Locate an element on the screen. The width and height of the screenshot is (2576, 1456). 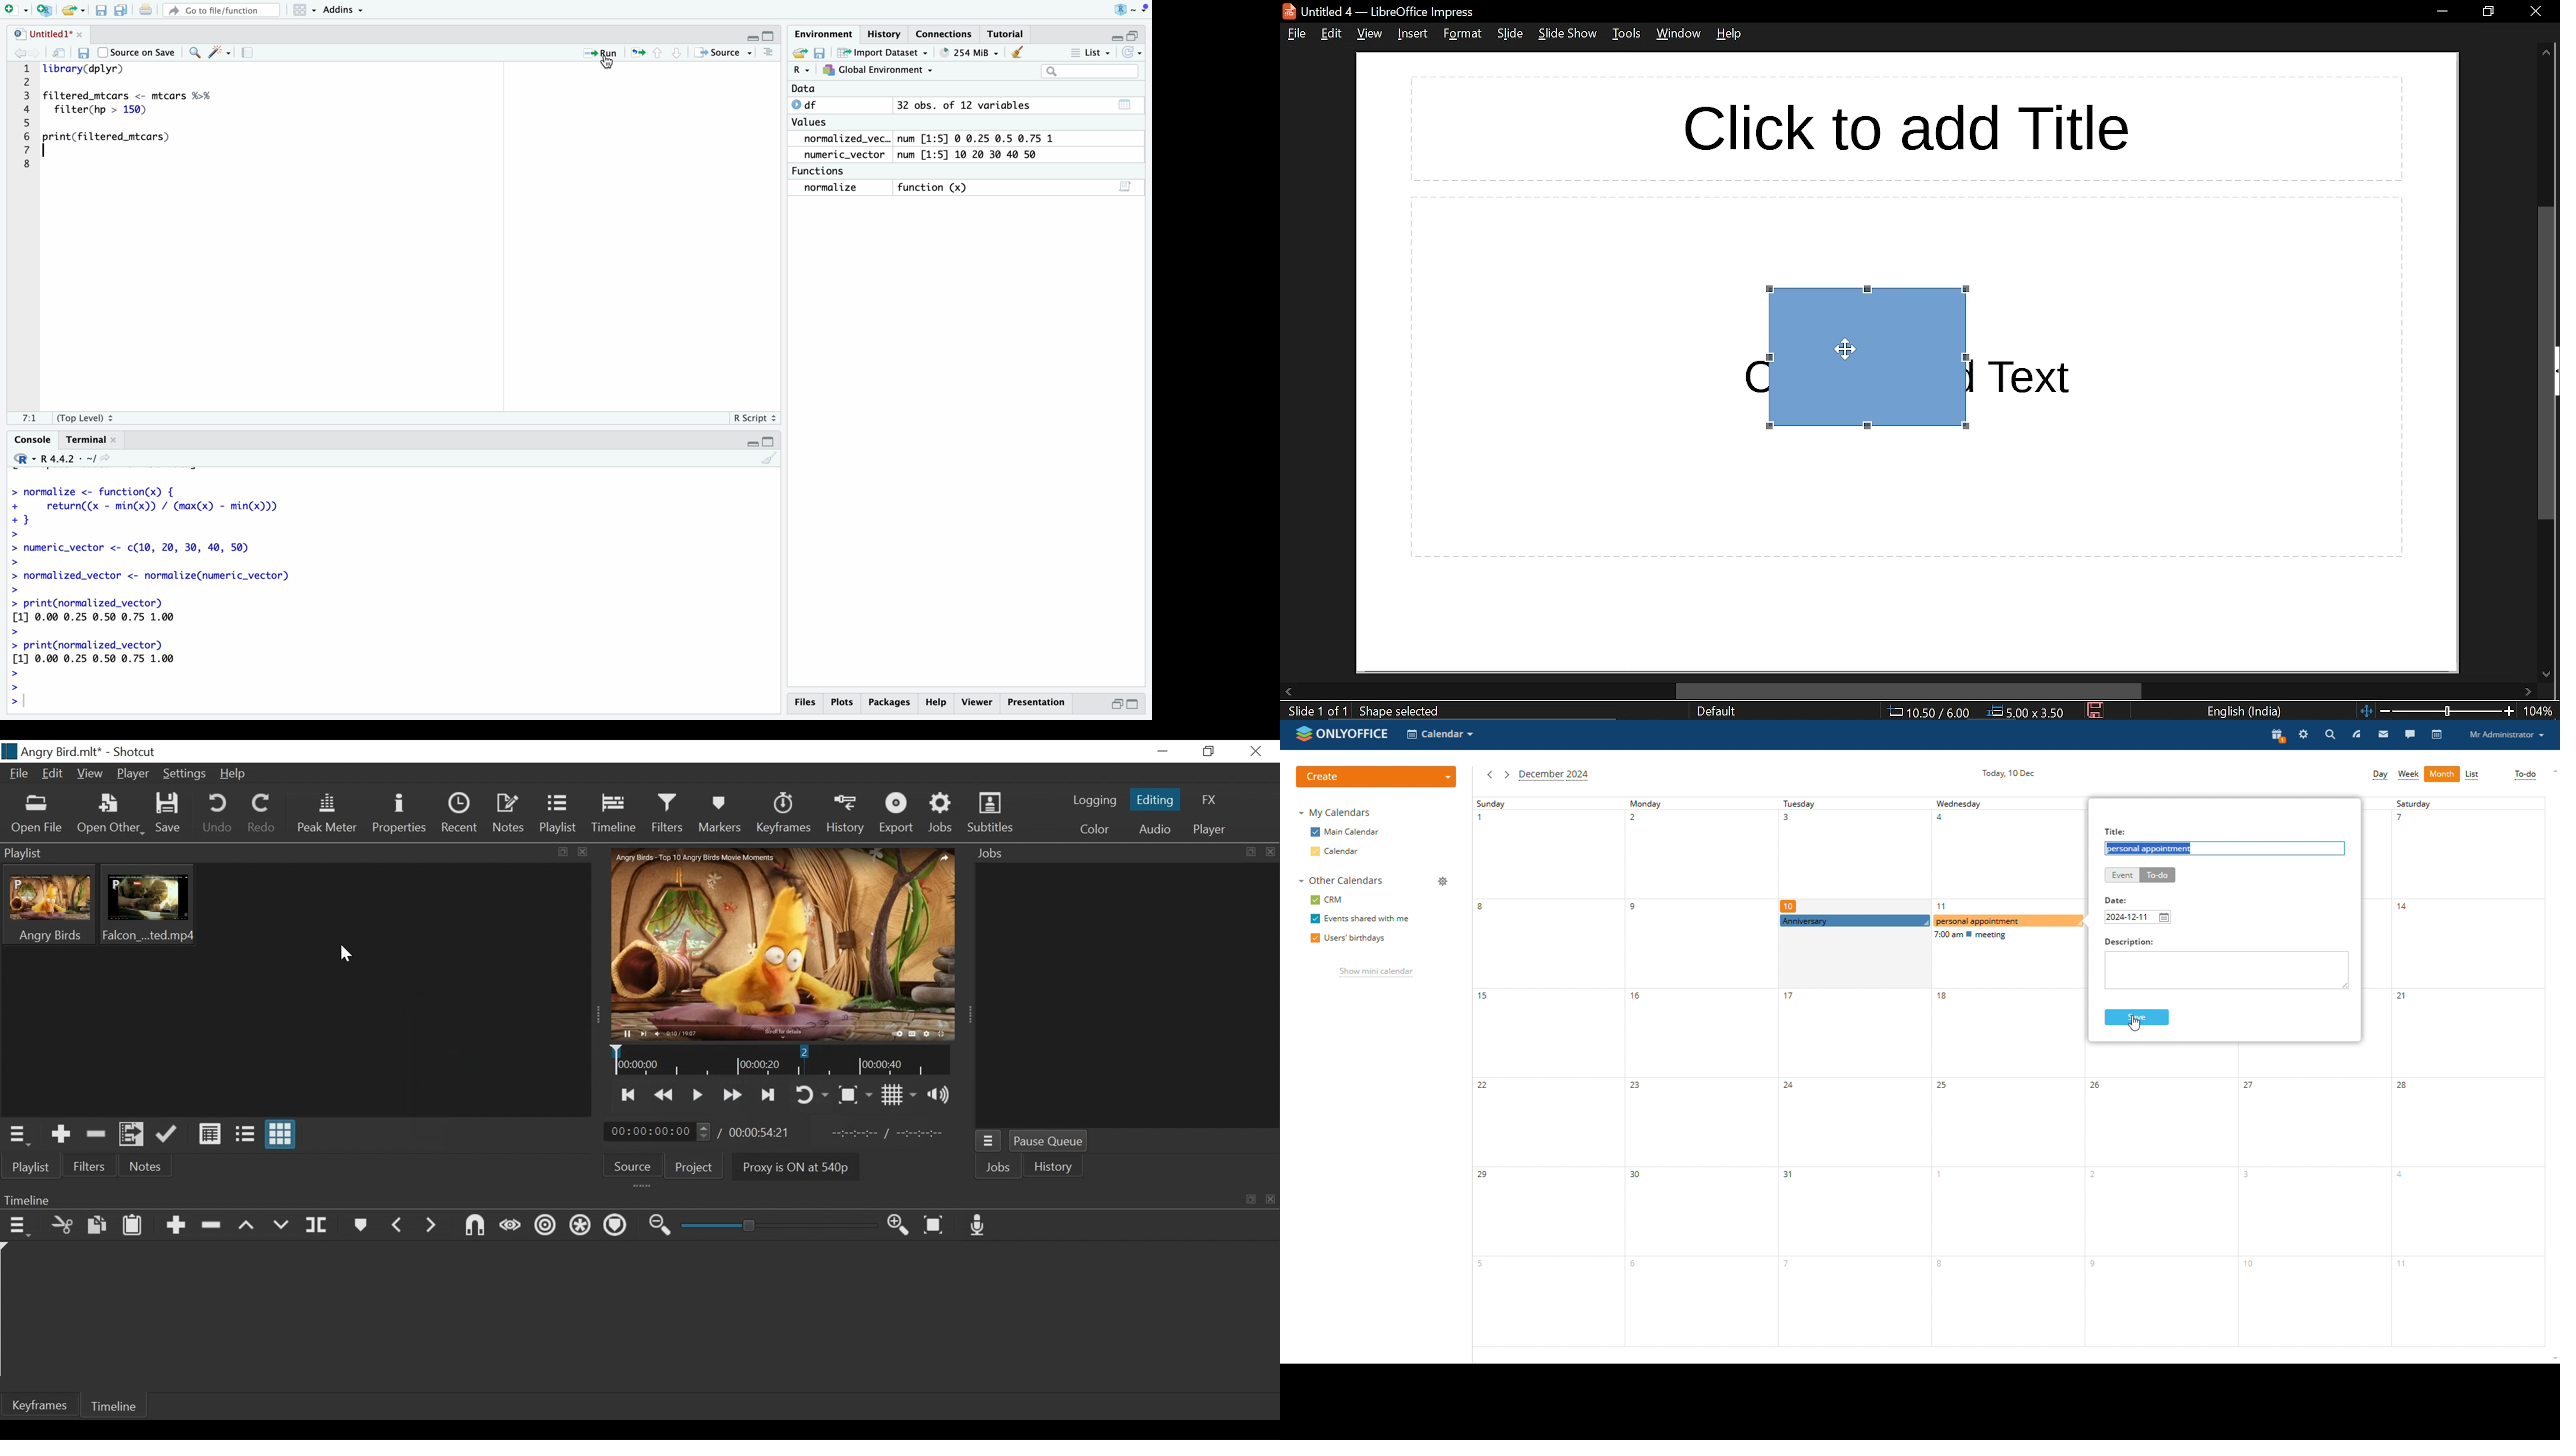
Player is located at coordinates (1209, 829).